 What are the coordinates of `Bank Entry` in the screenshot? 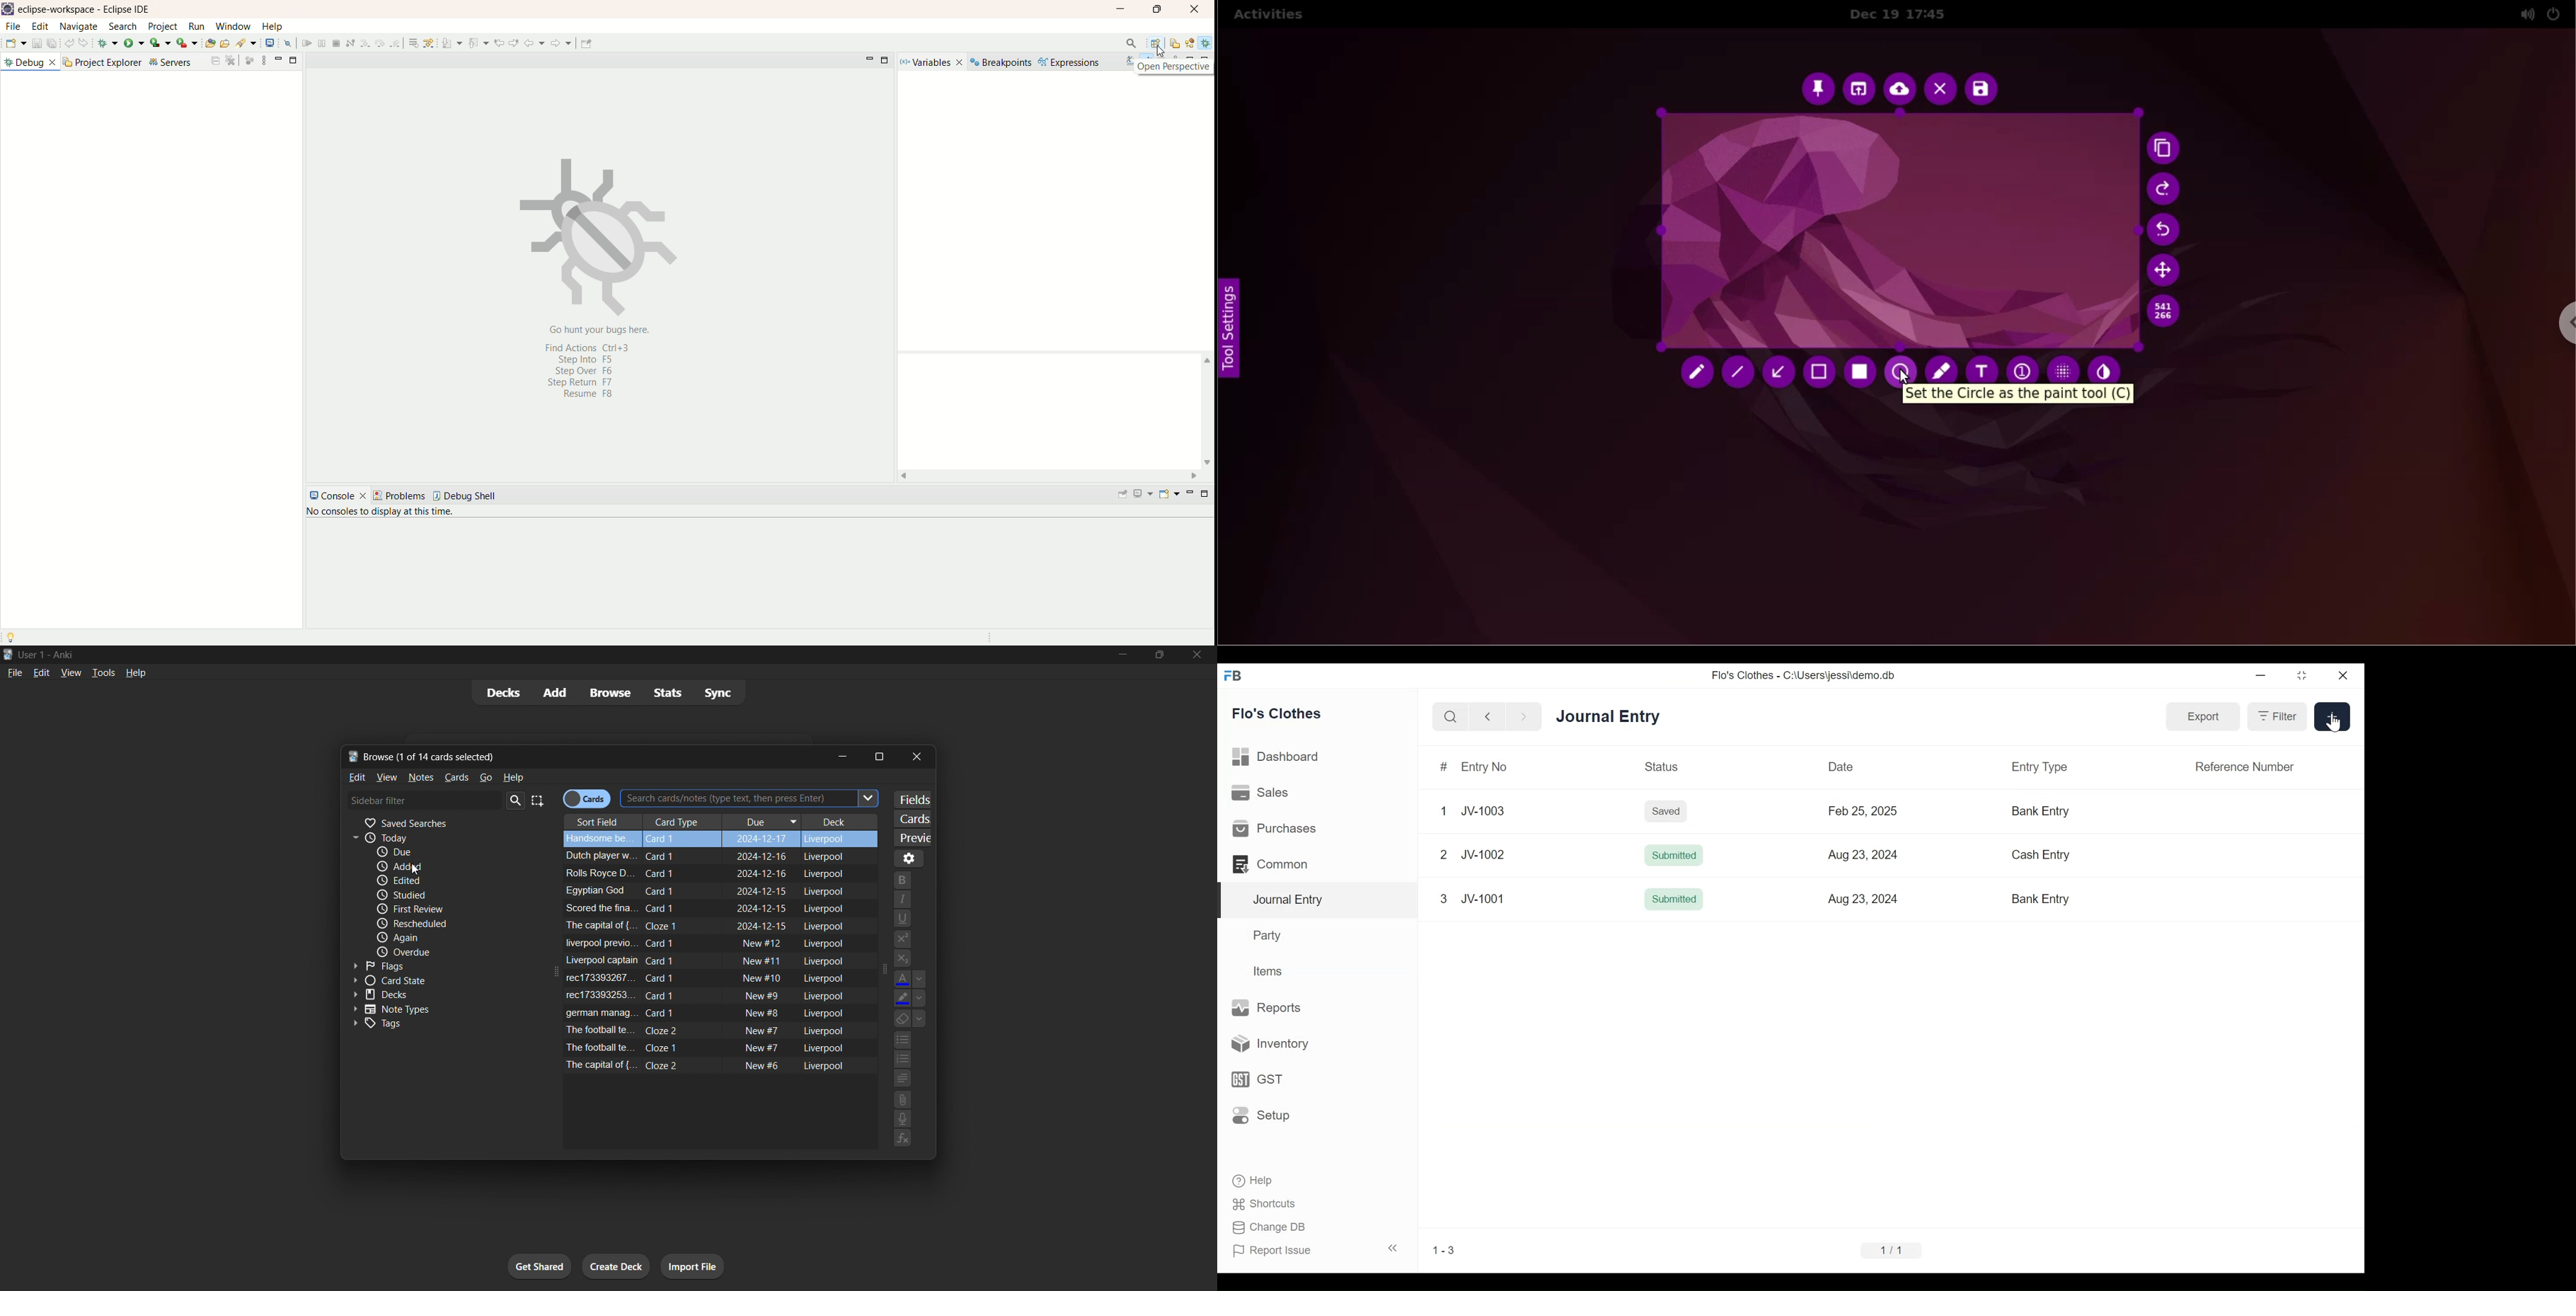 It's located at (2040, 811).